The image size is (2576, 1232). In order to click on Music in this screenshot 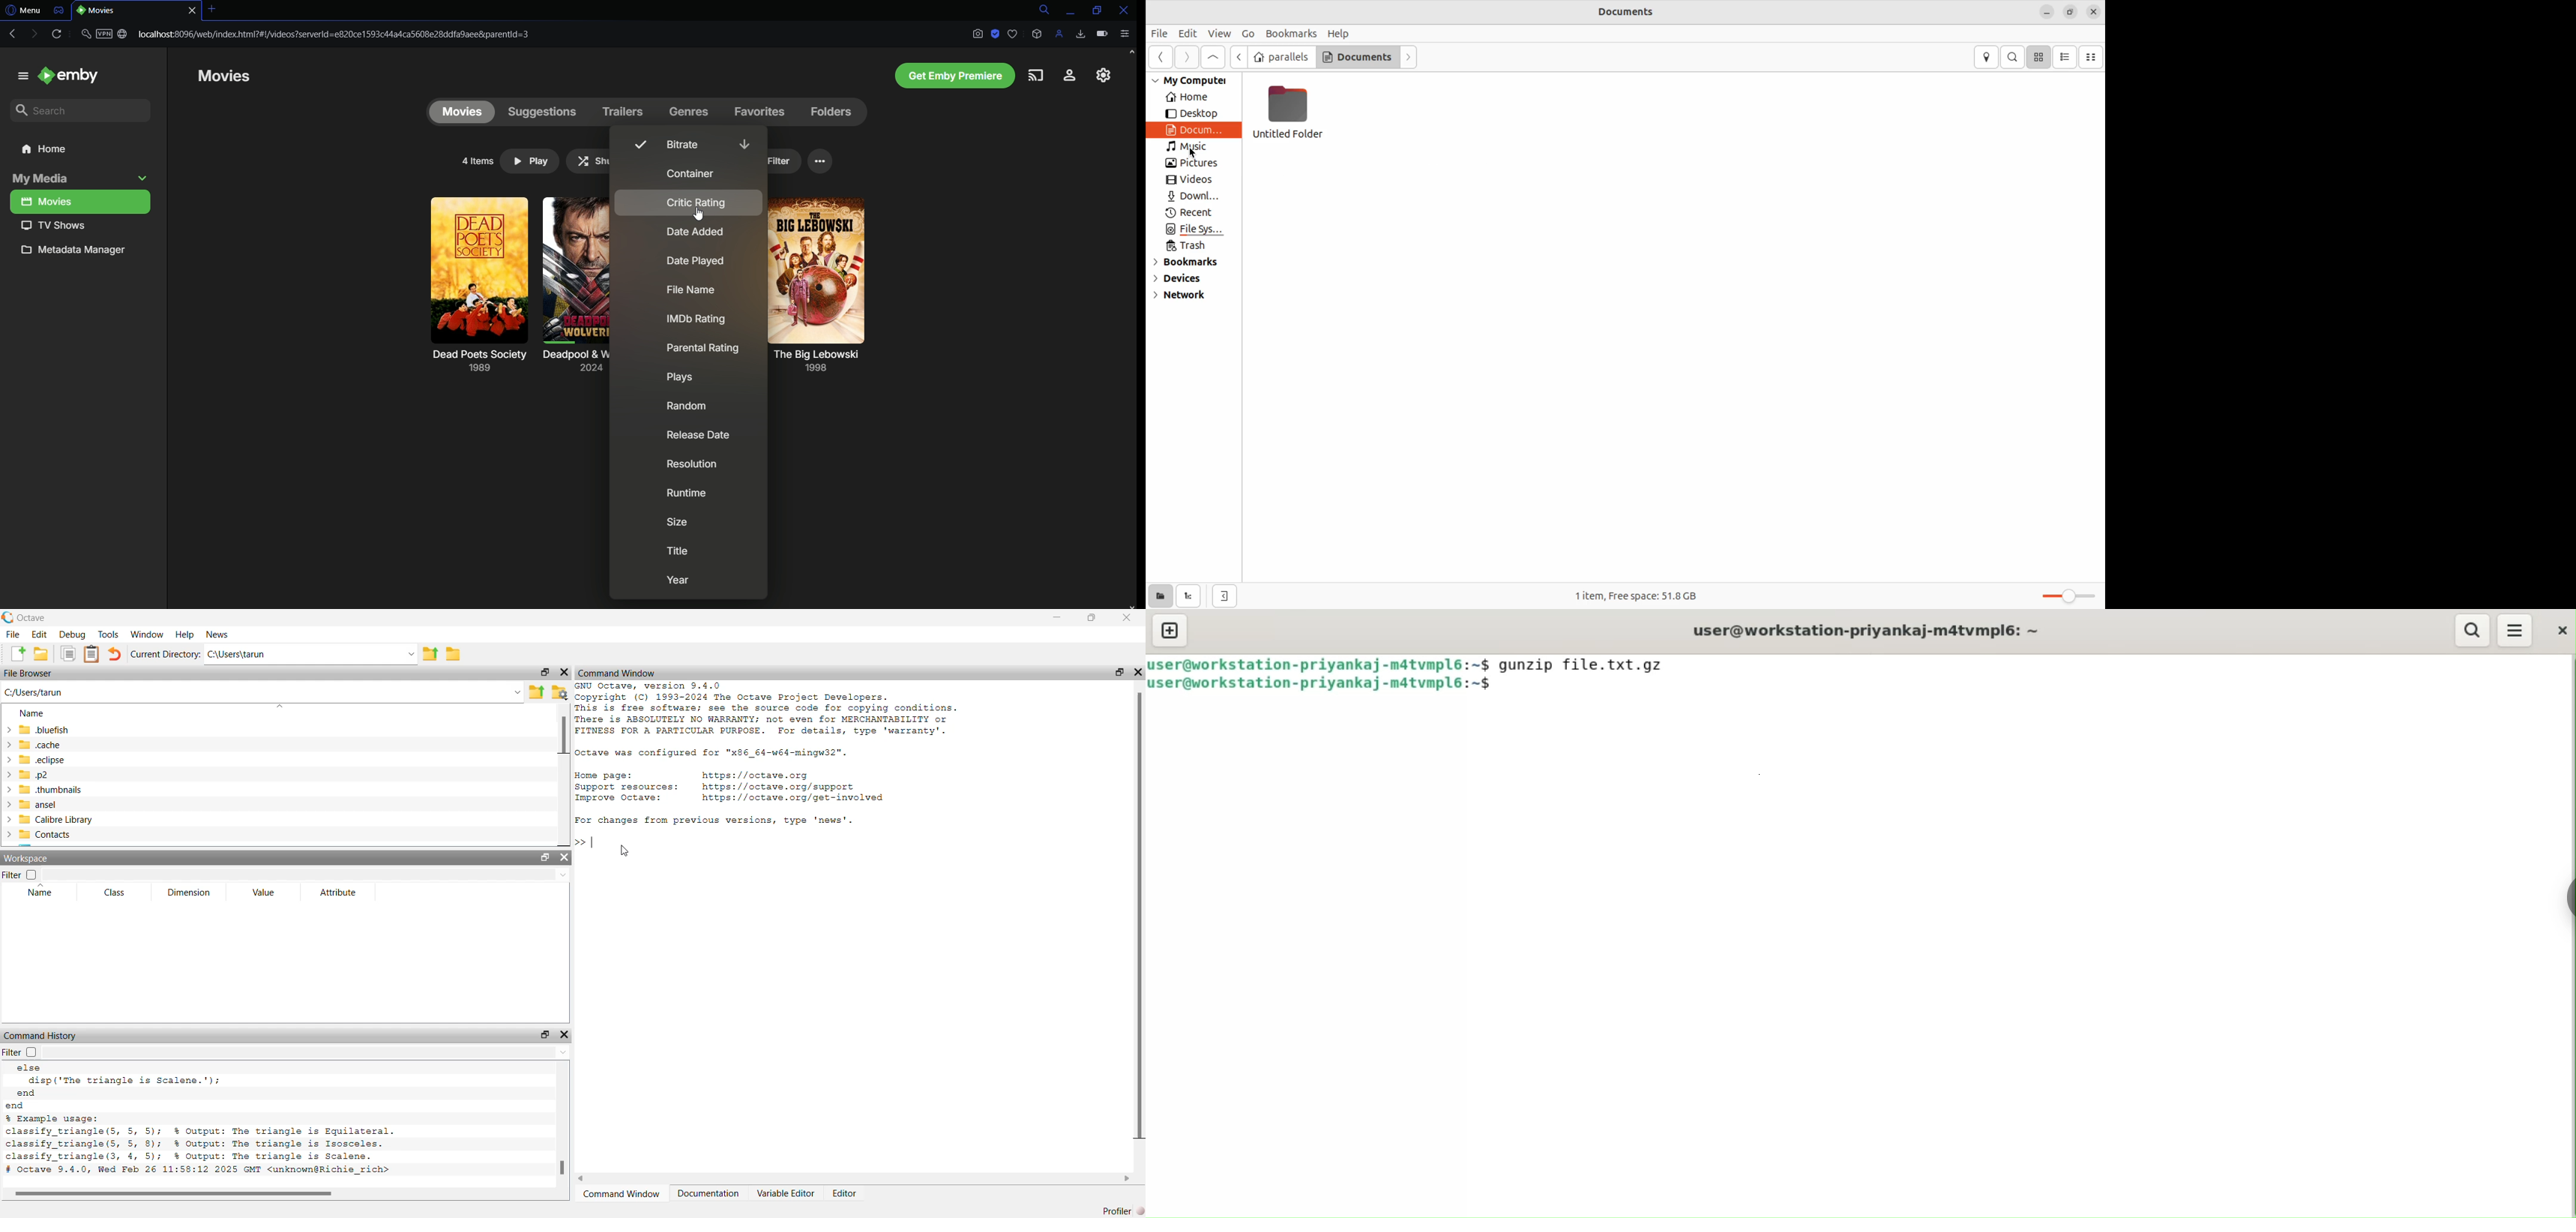, I will do `click(1186, 146)`.